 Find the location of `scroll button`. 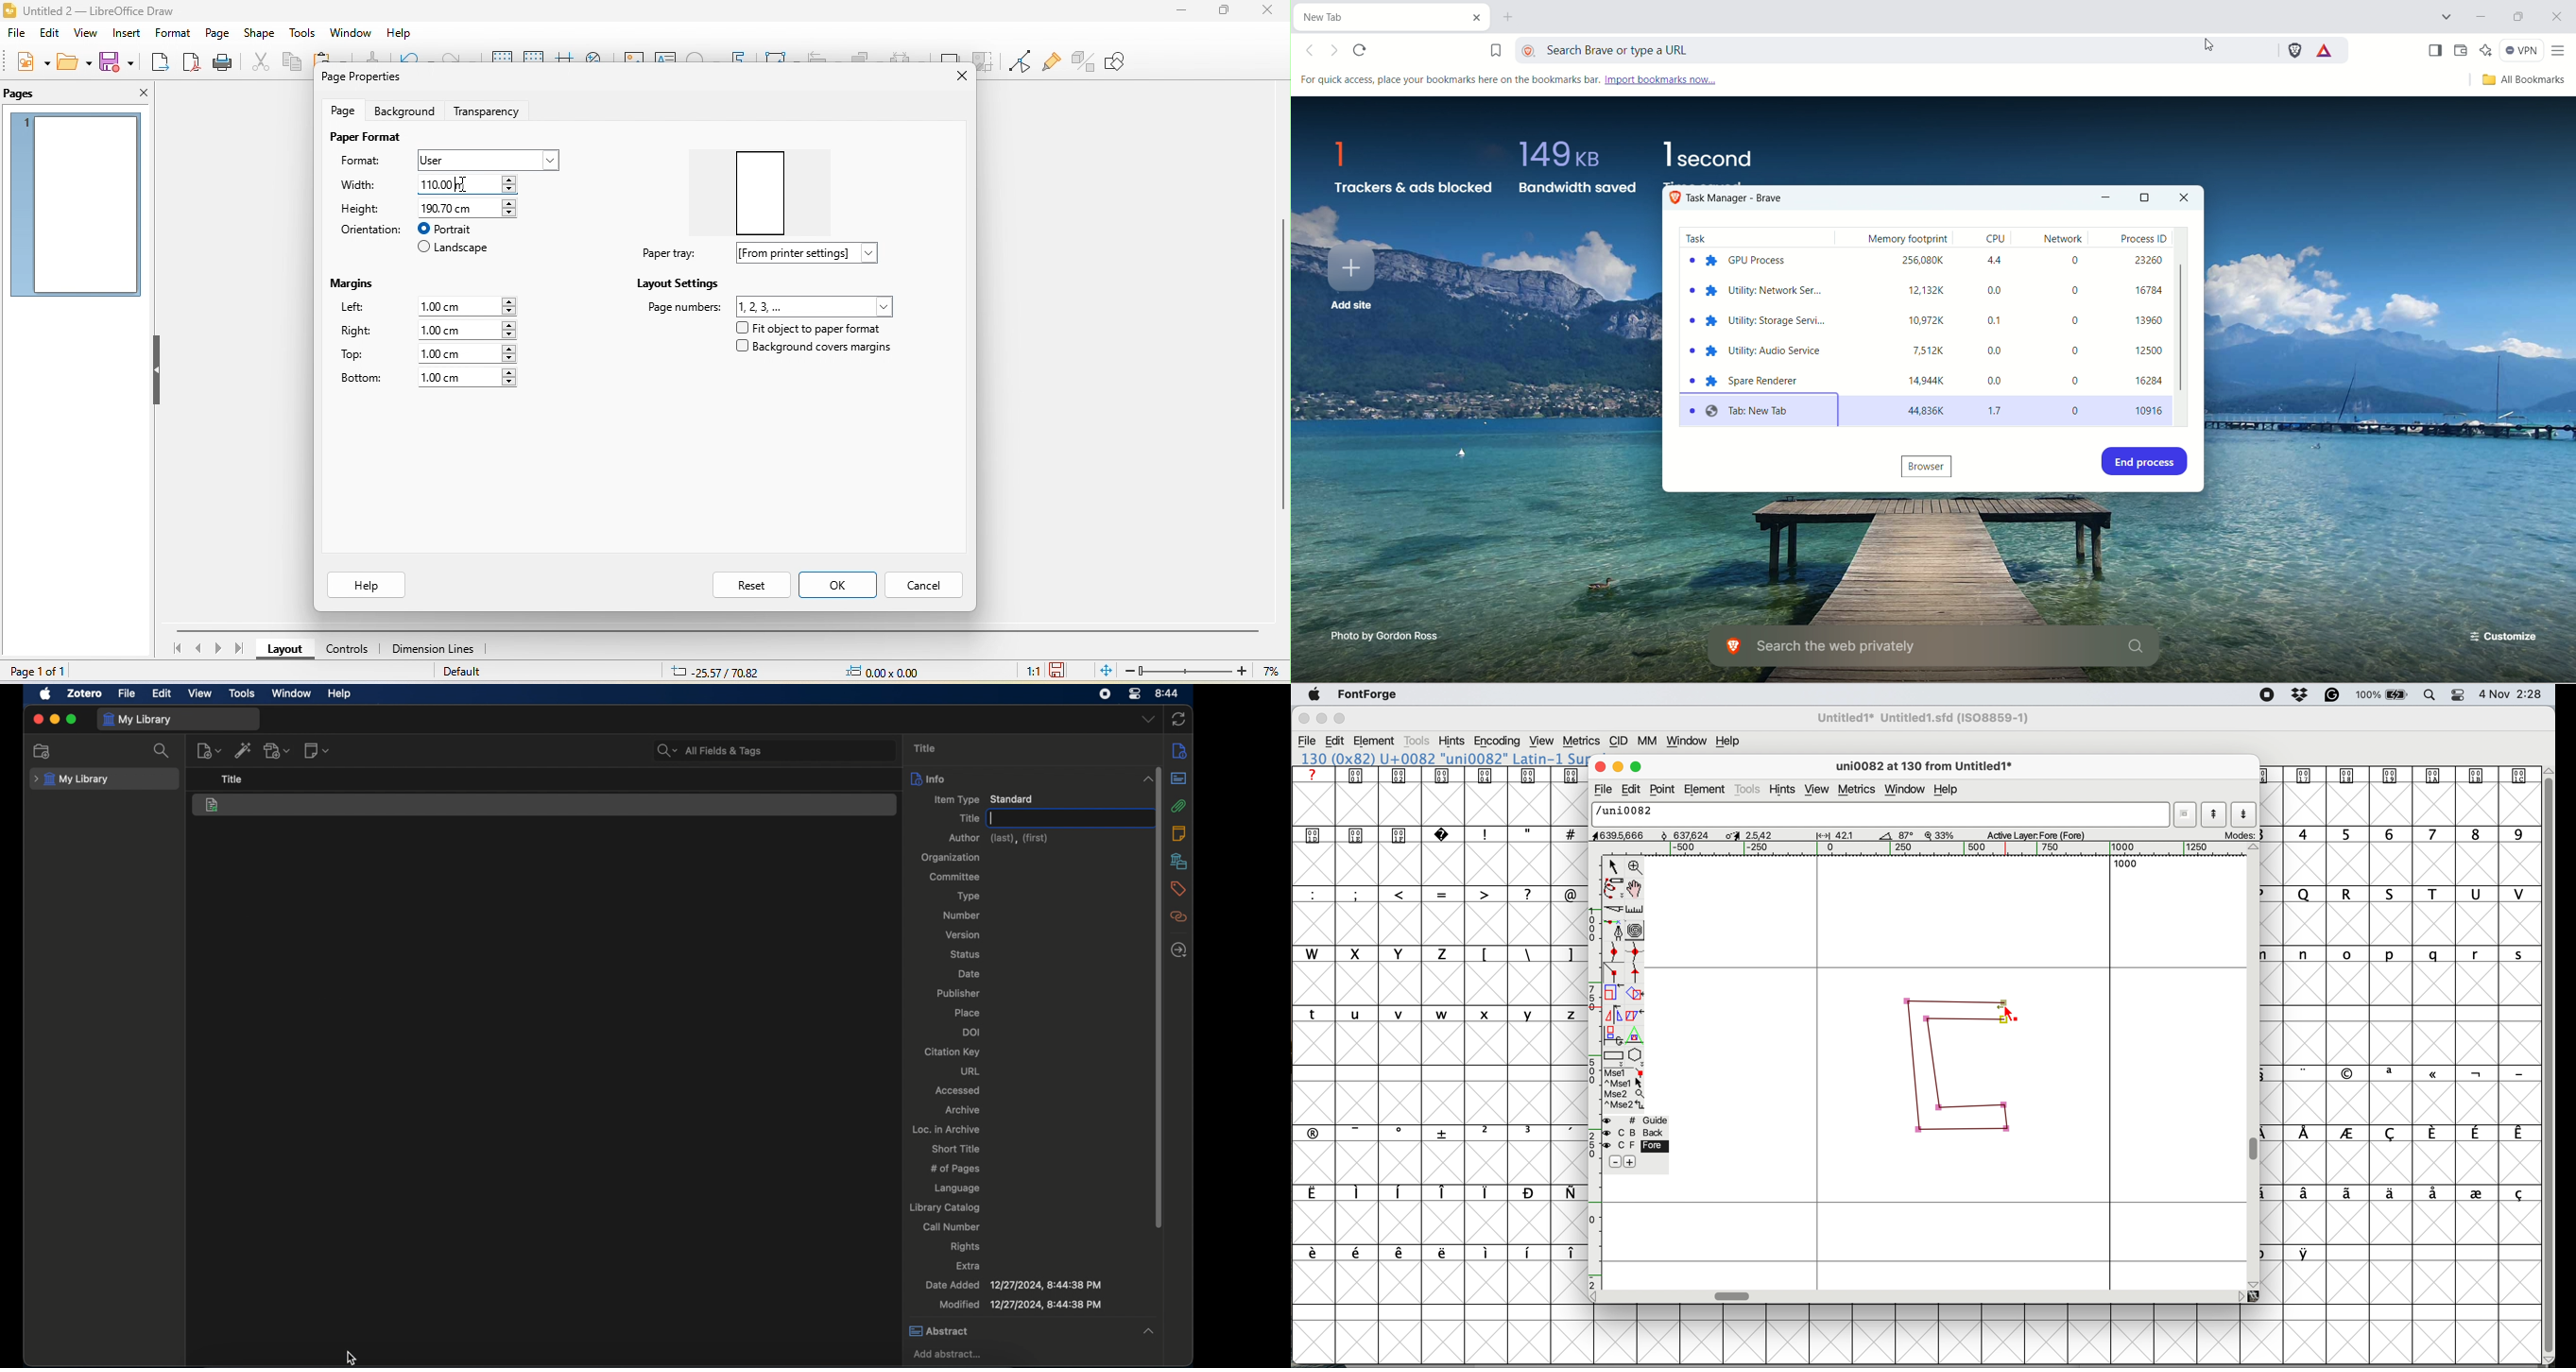

scroll button is located at coordinates (2255, 1283).